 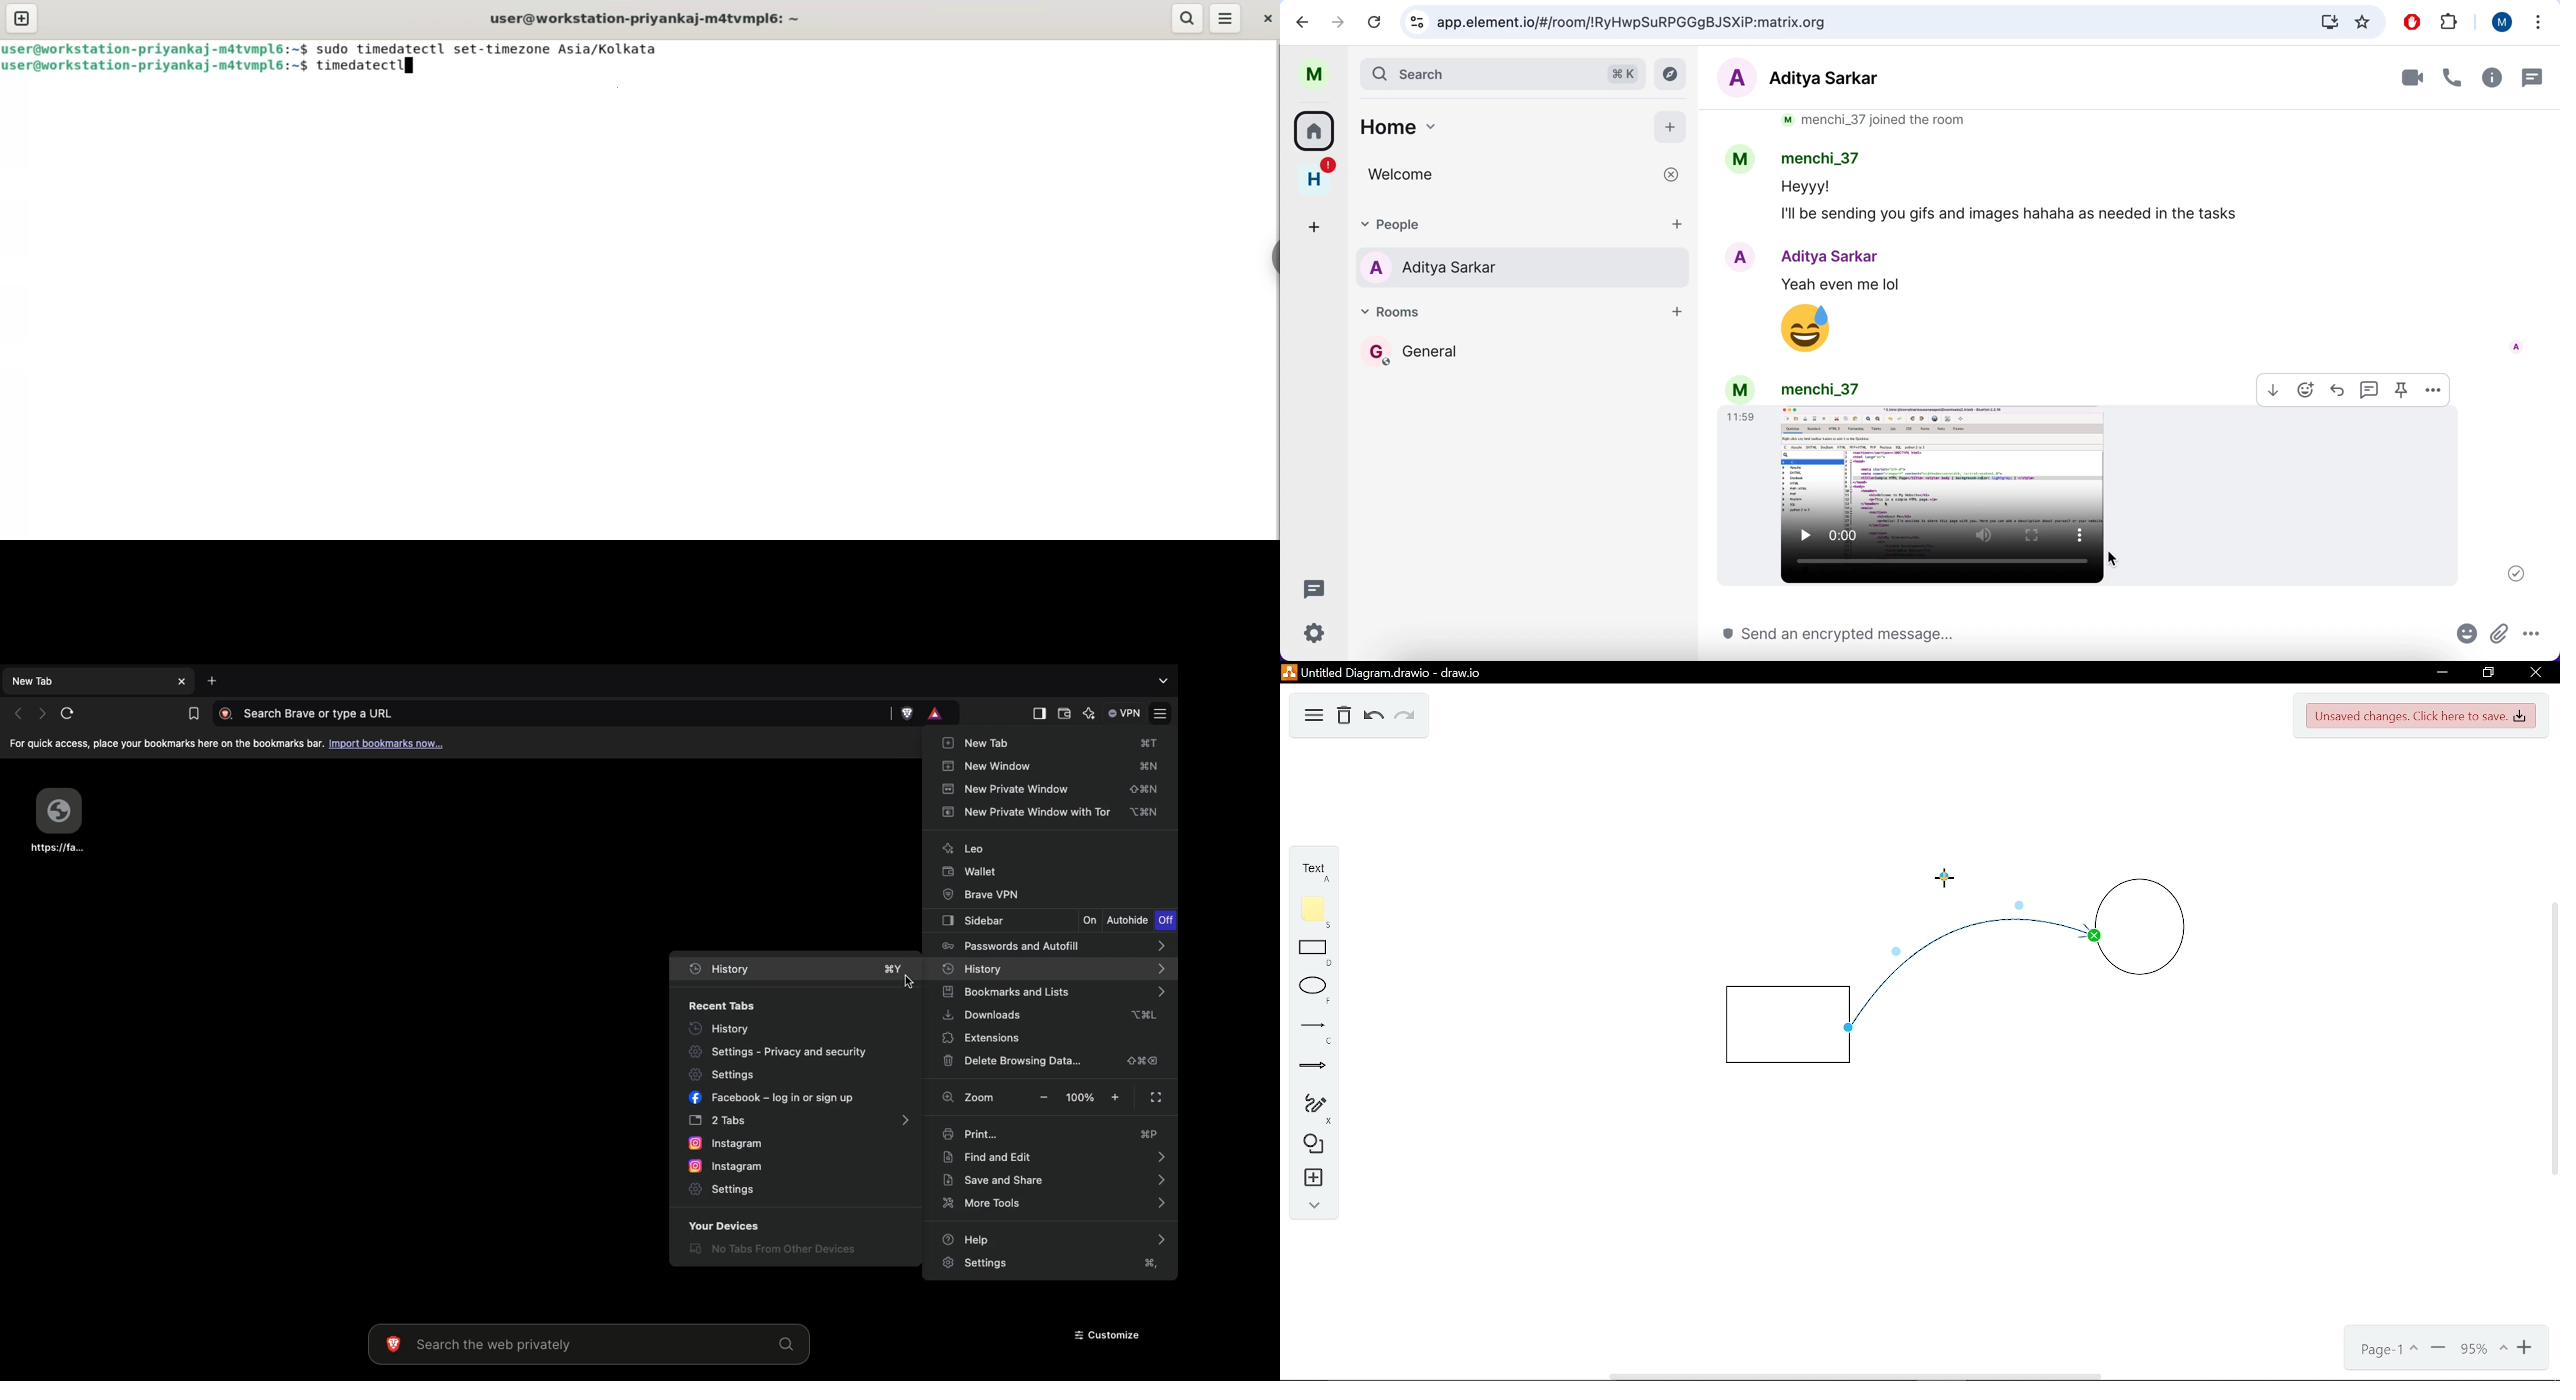 What do you see at coordinates (1416, 22) in the screenshot?
I see `view site information` at bounding box center [1416, 22].